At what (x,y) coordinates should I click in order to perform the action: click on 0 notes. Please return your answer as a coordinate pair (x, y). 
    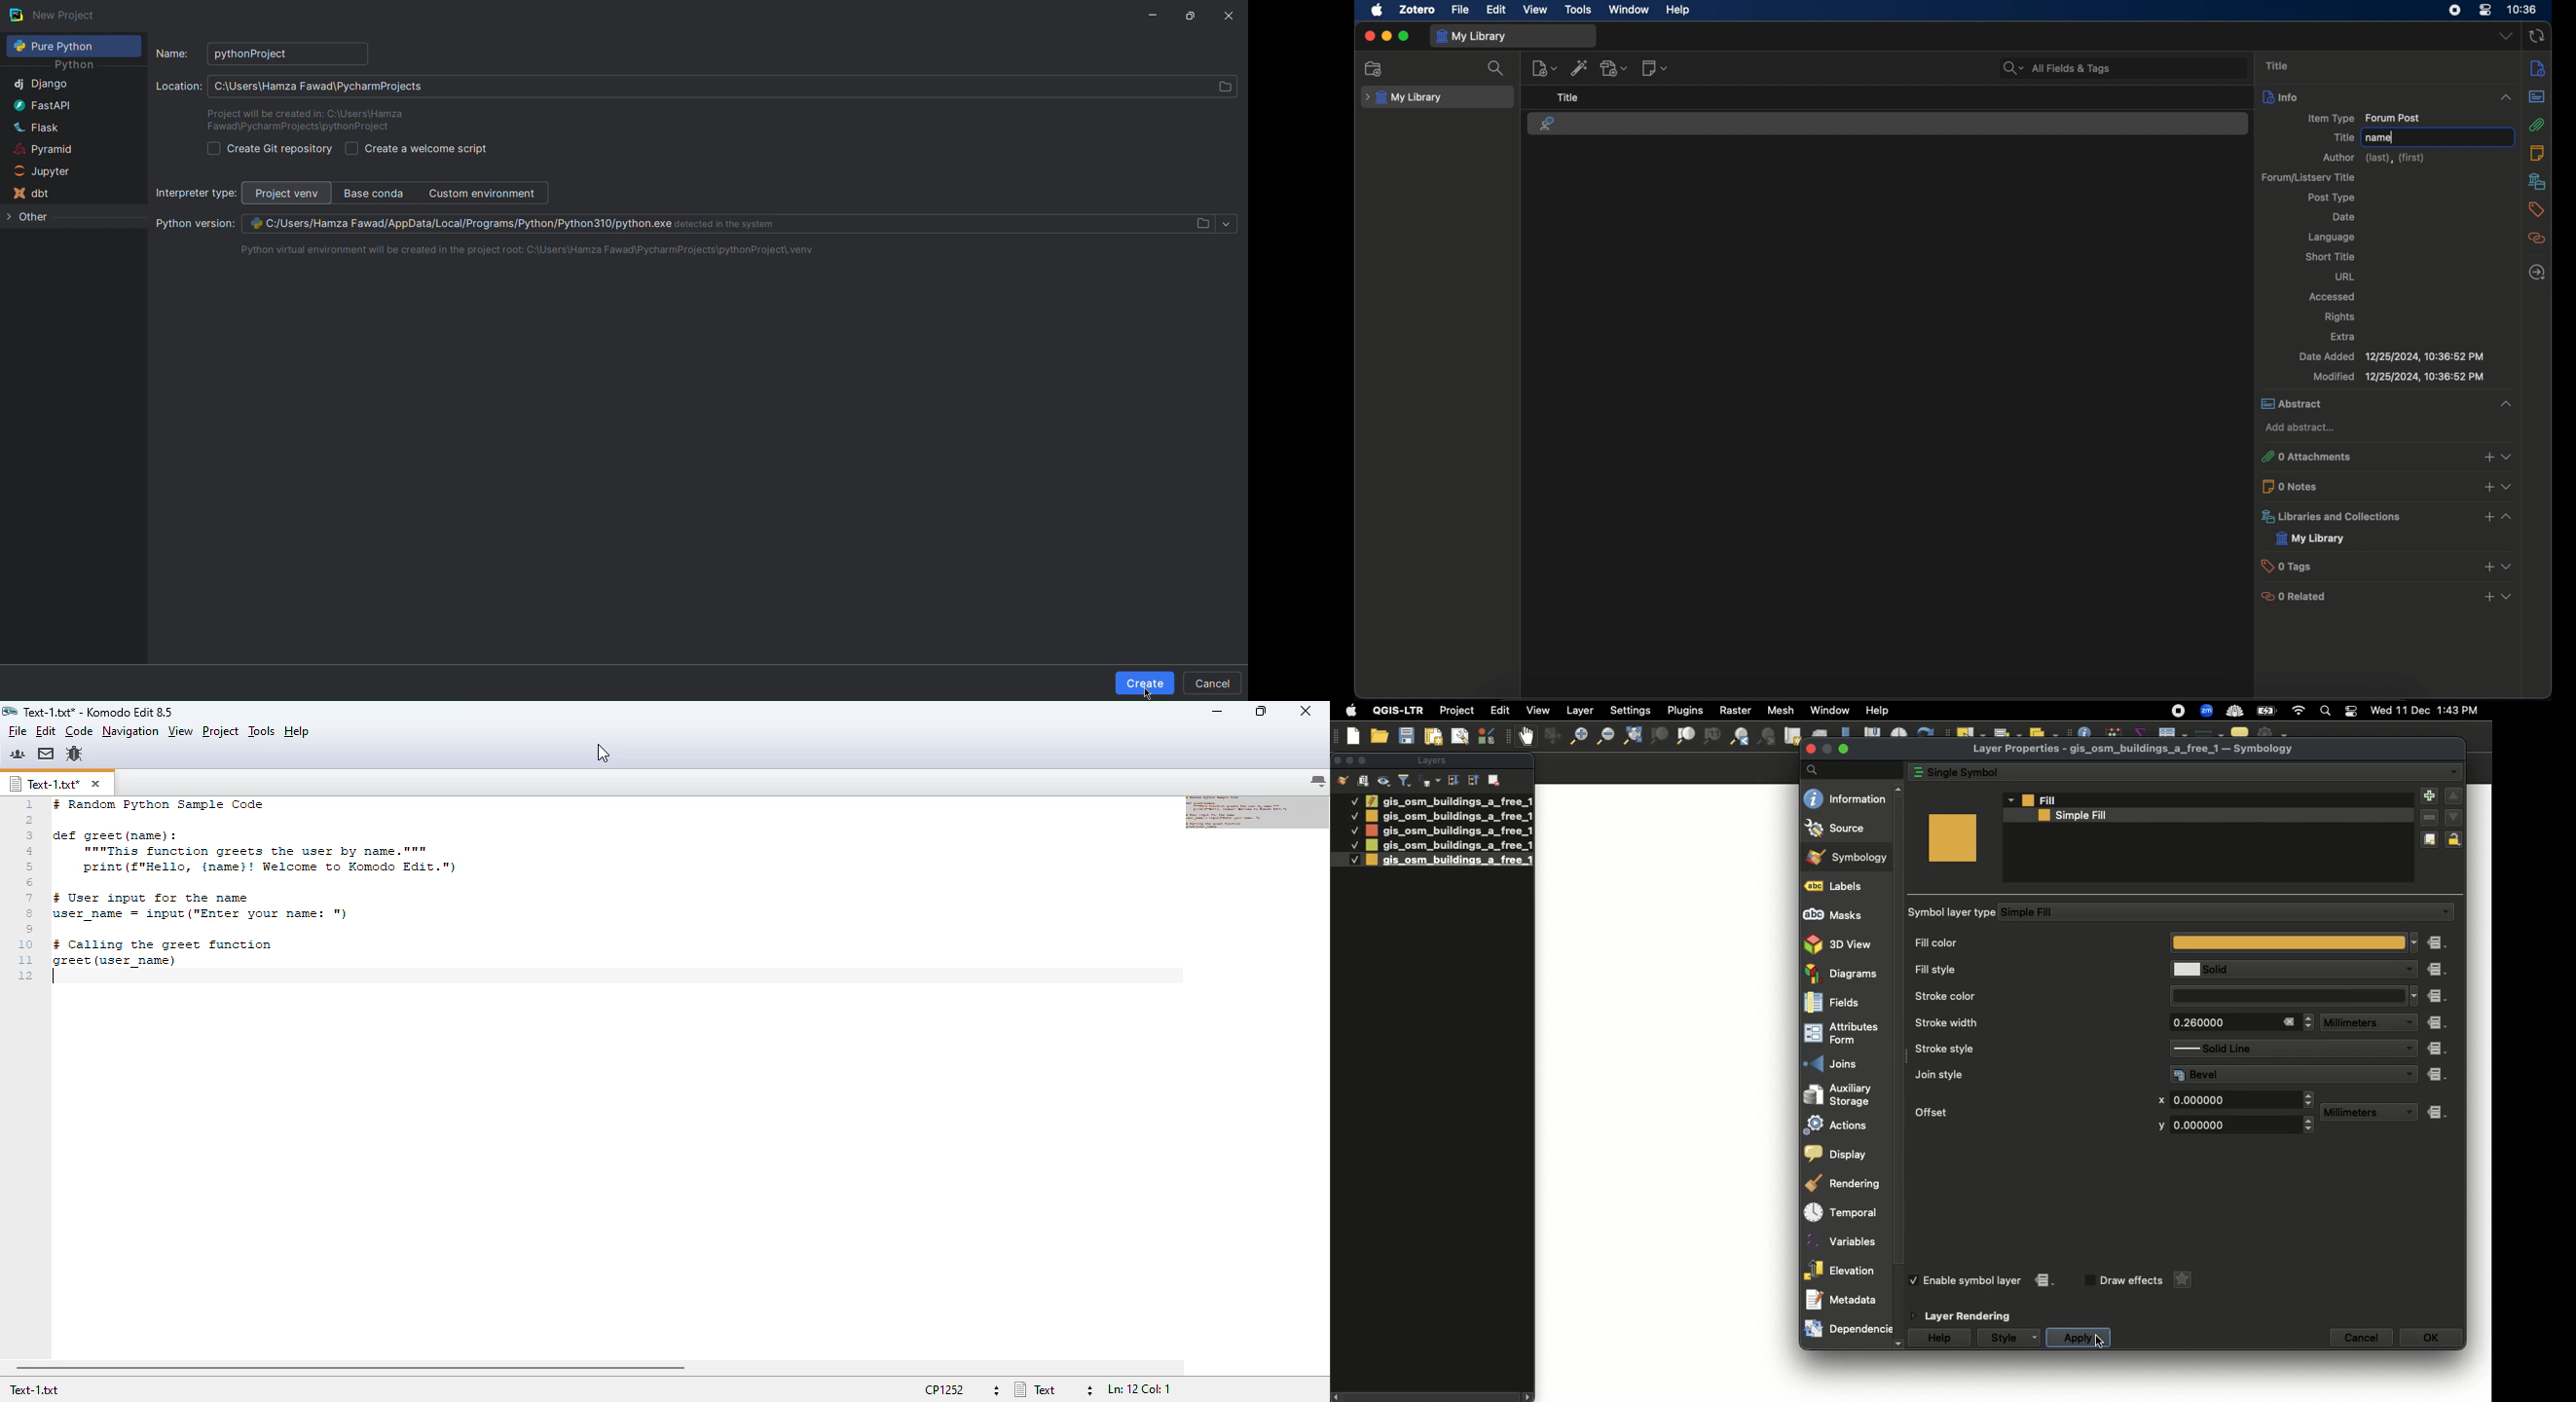
    Looking at the image, I should click on (2386, 486).